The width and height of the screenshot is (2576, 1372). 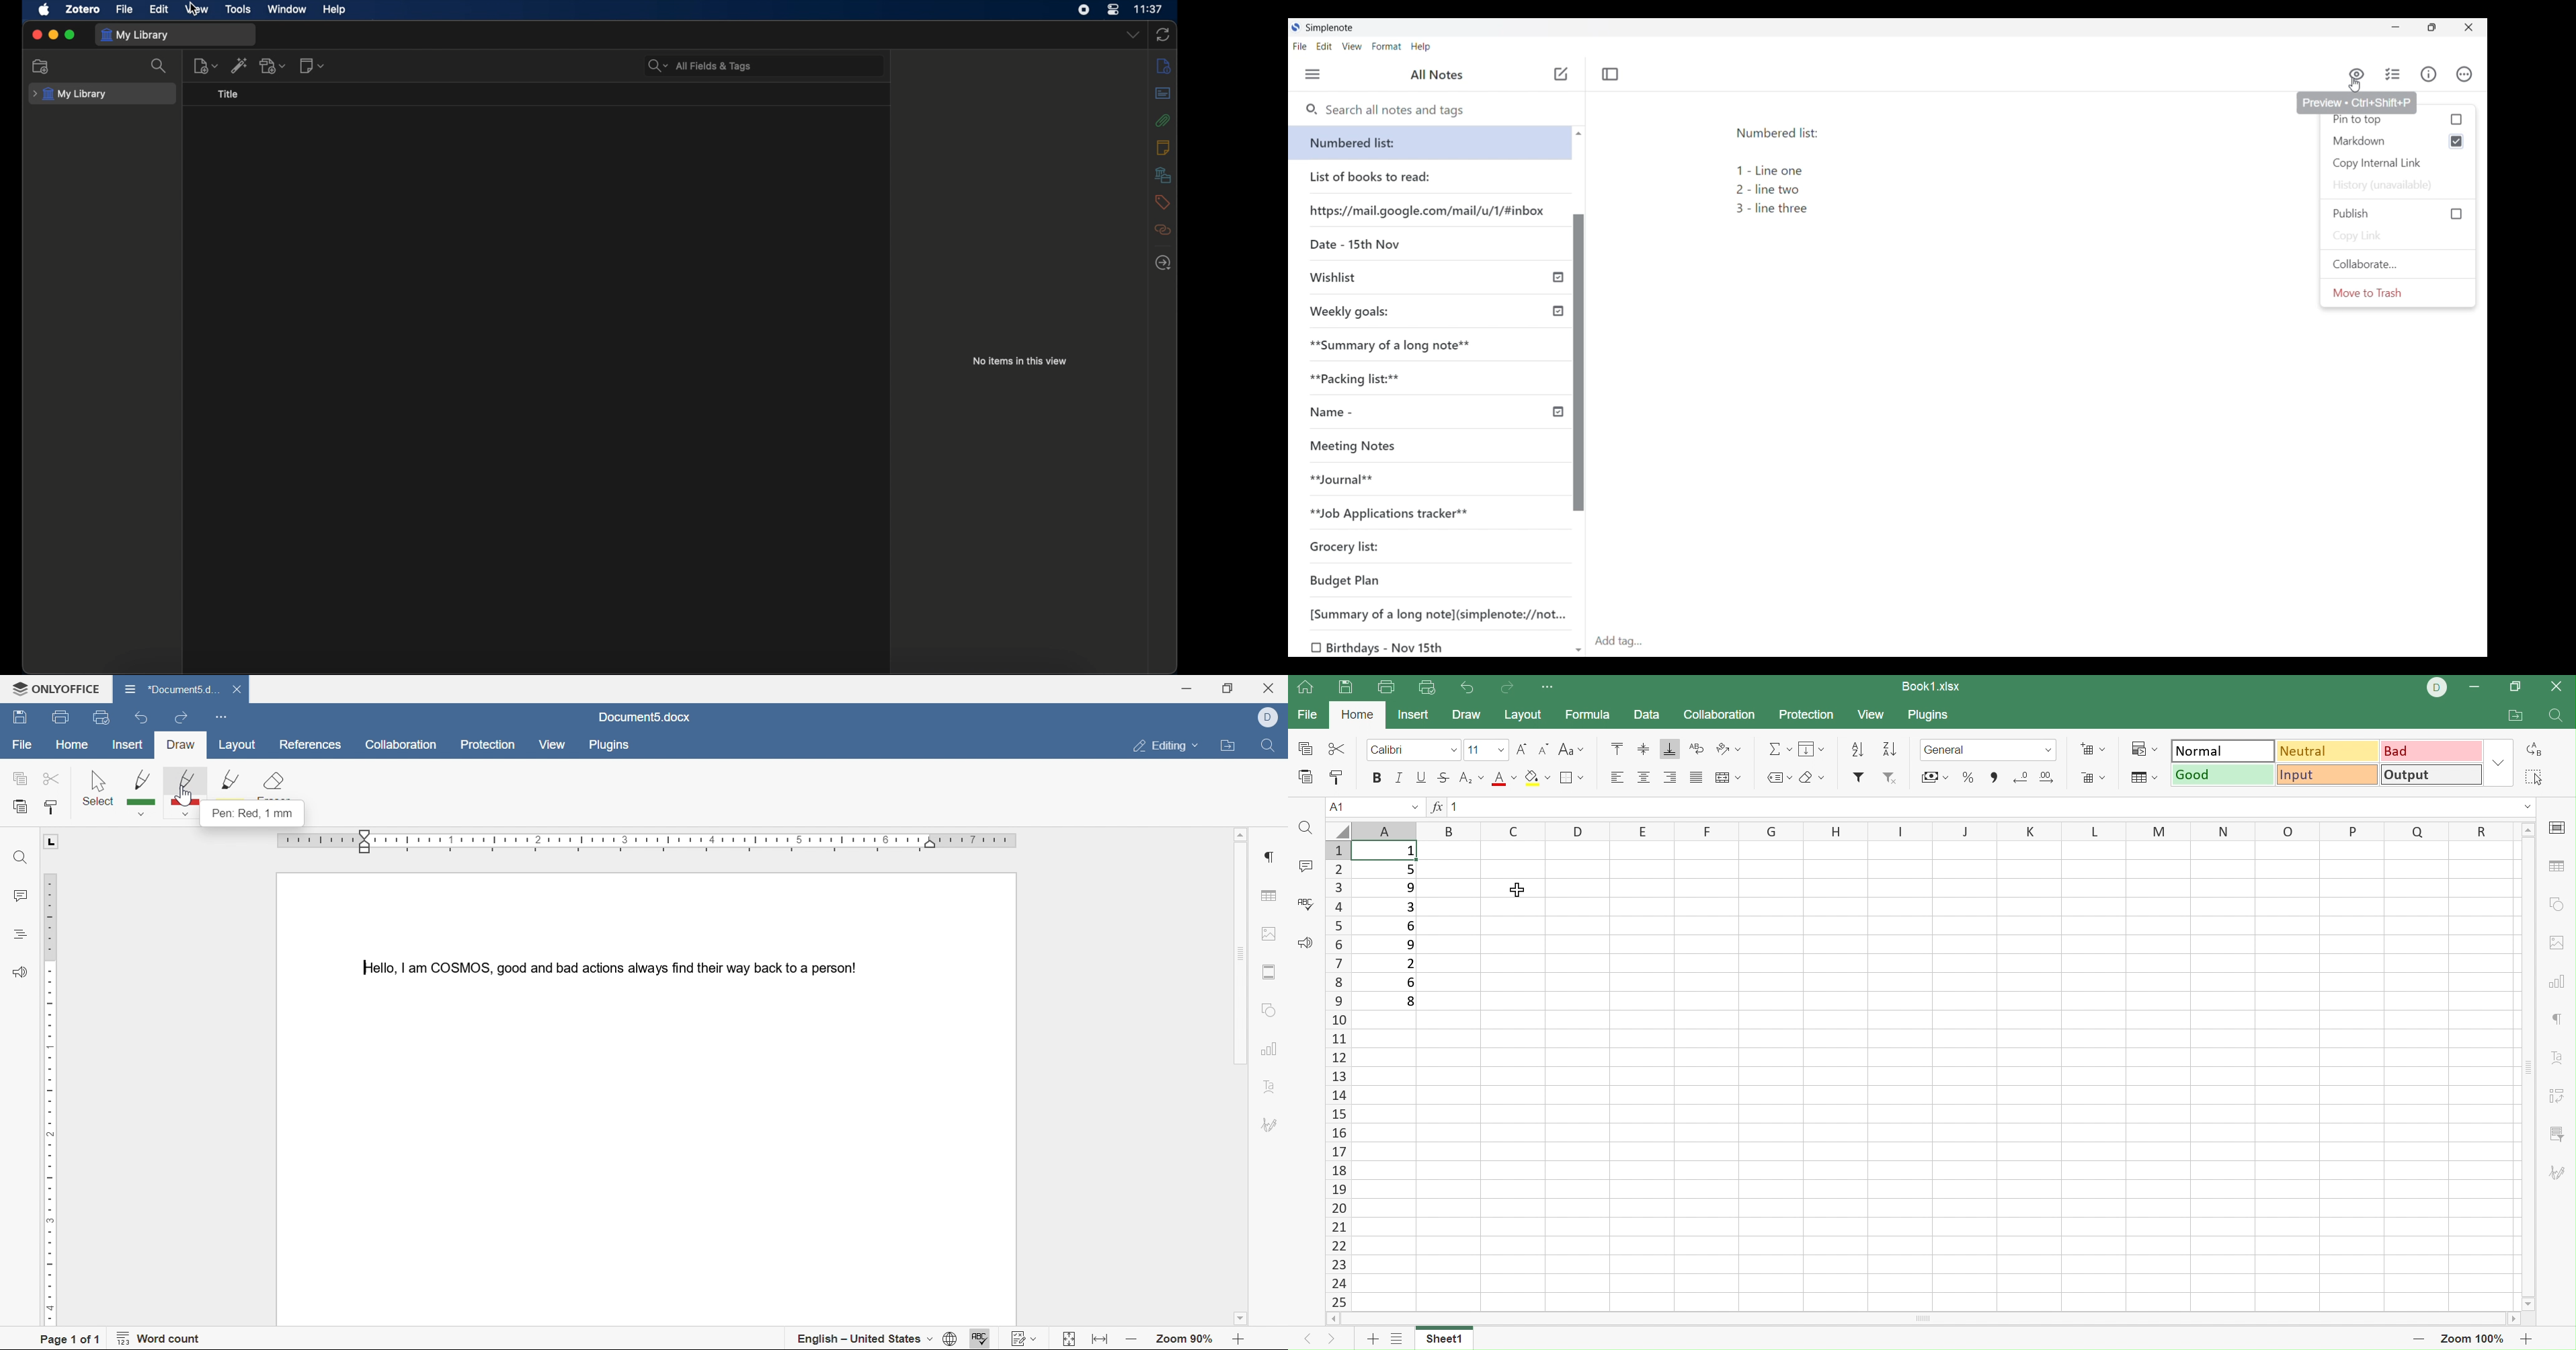 I want to click on Toggle focus mode, so click(x=1611, y=74).